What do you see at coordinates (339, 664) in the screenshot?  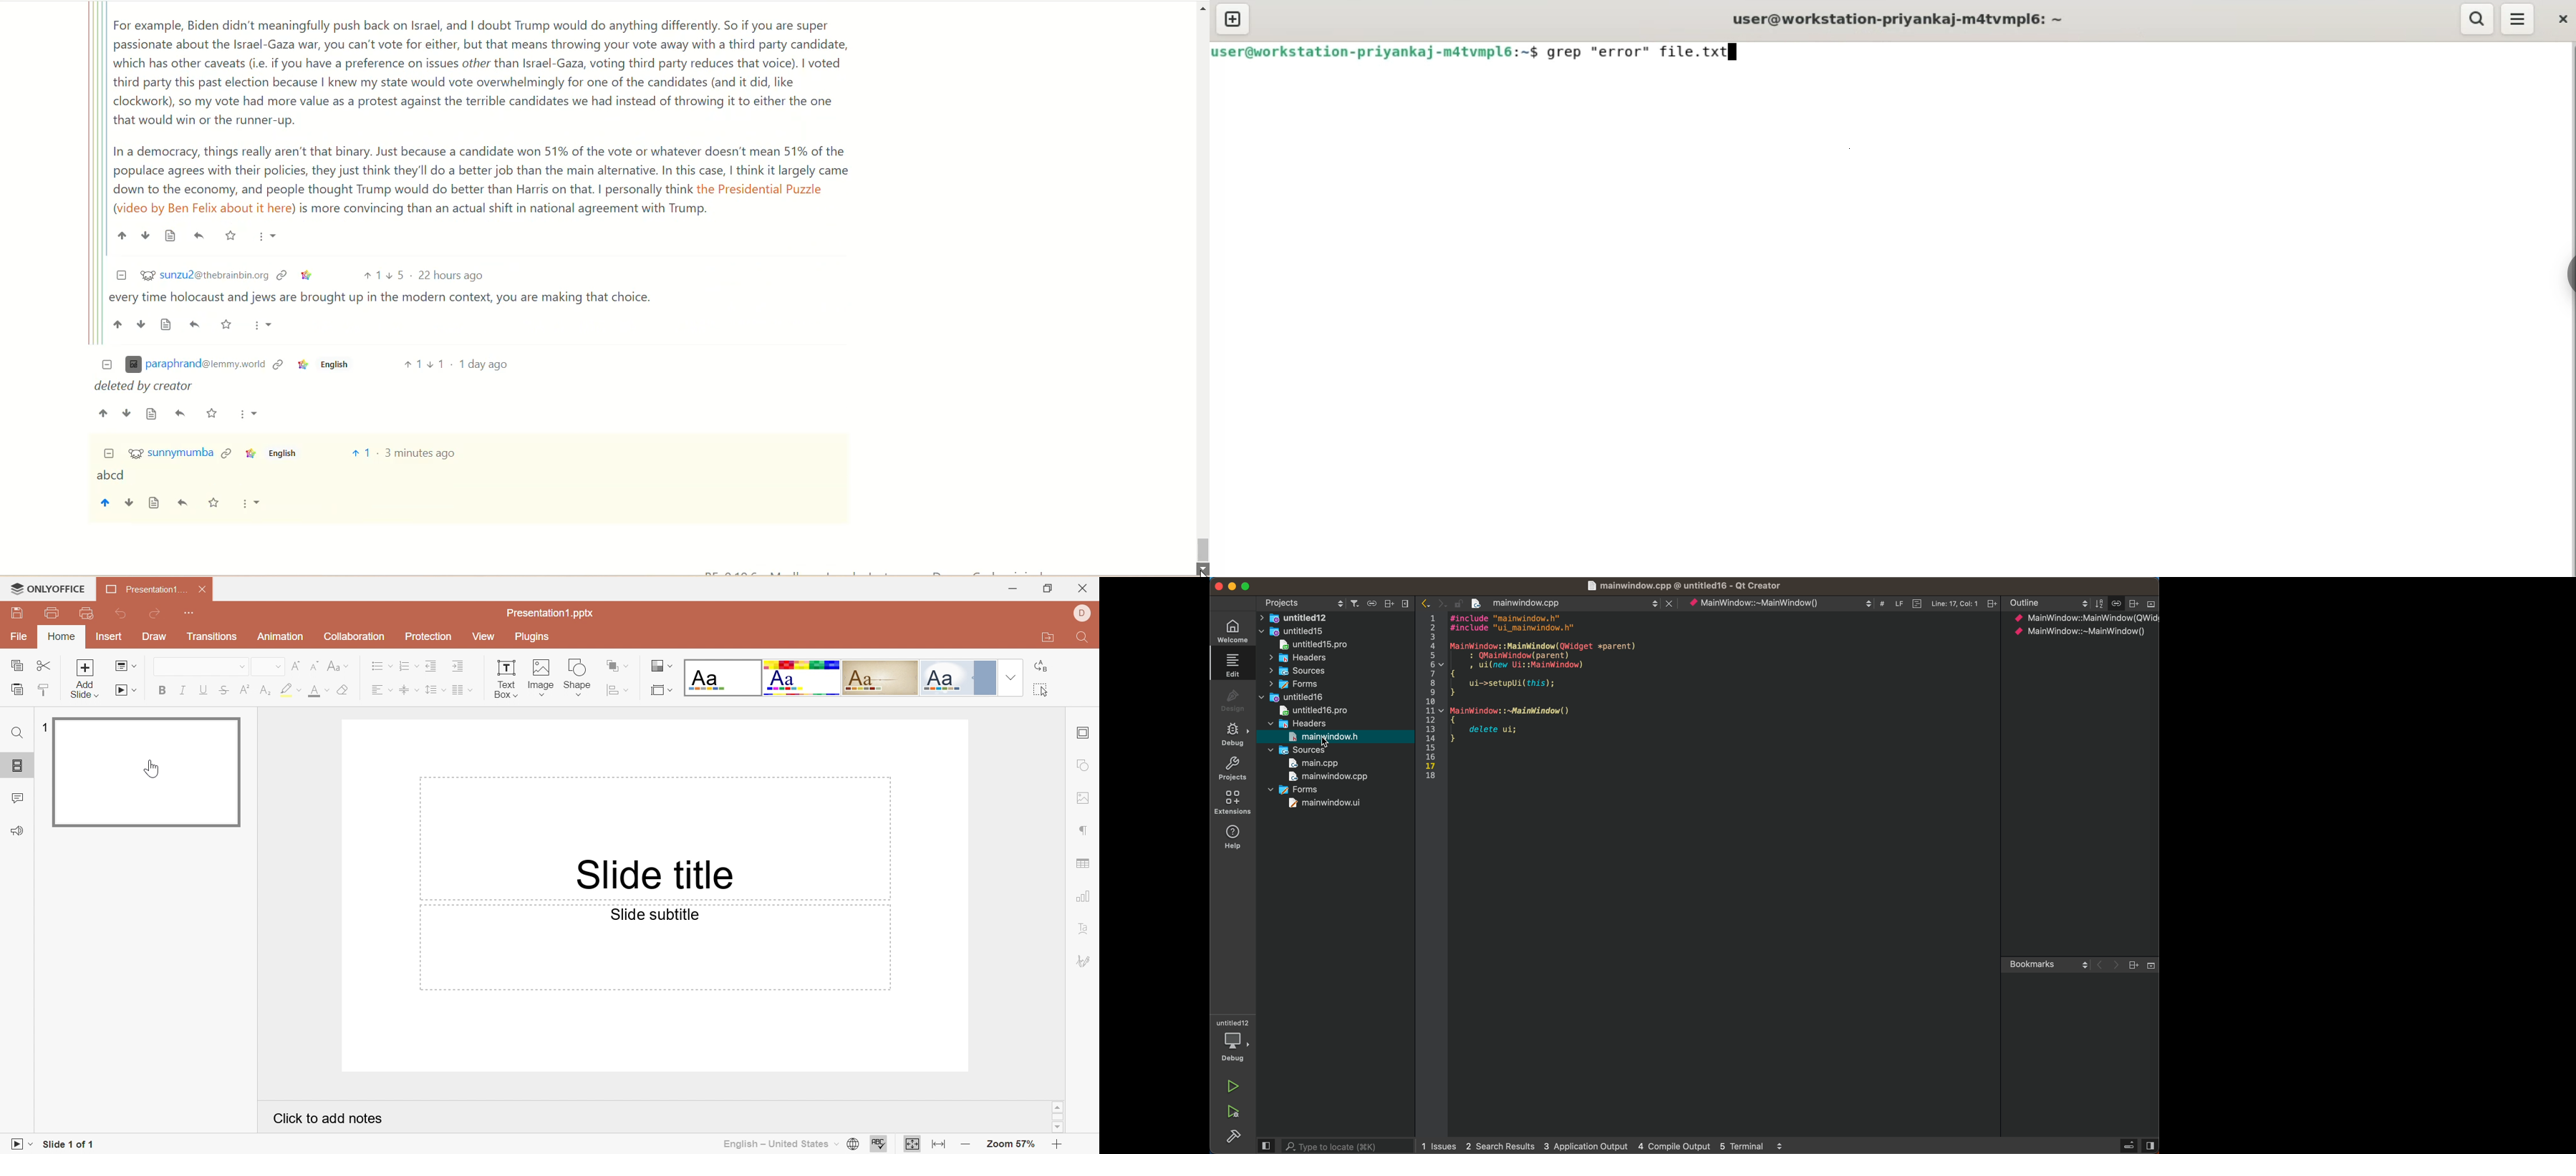 I see `Change case` at bounding box center [339, 664].